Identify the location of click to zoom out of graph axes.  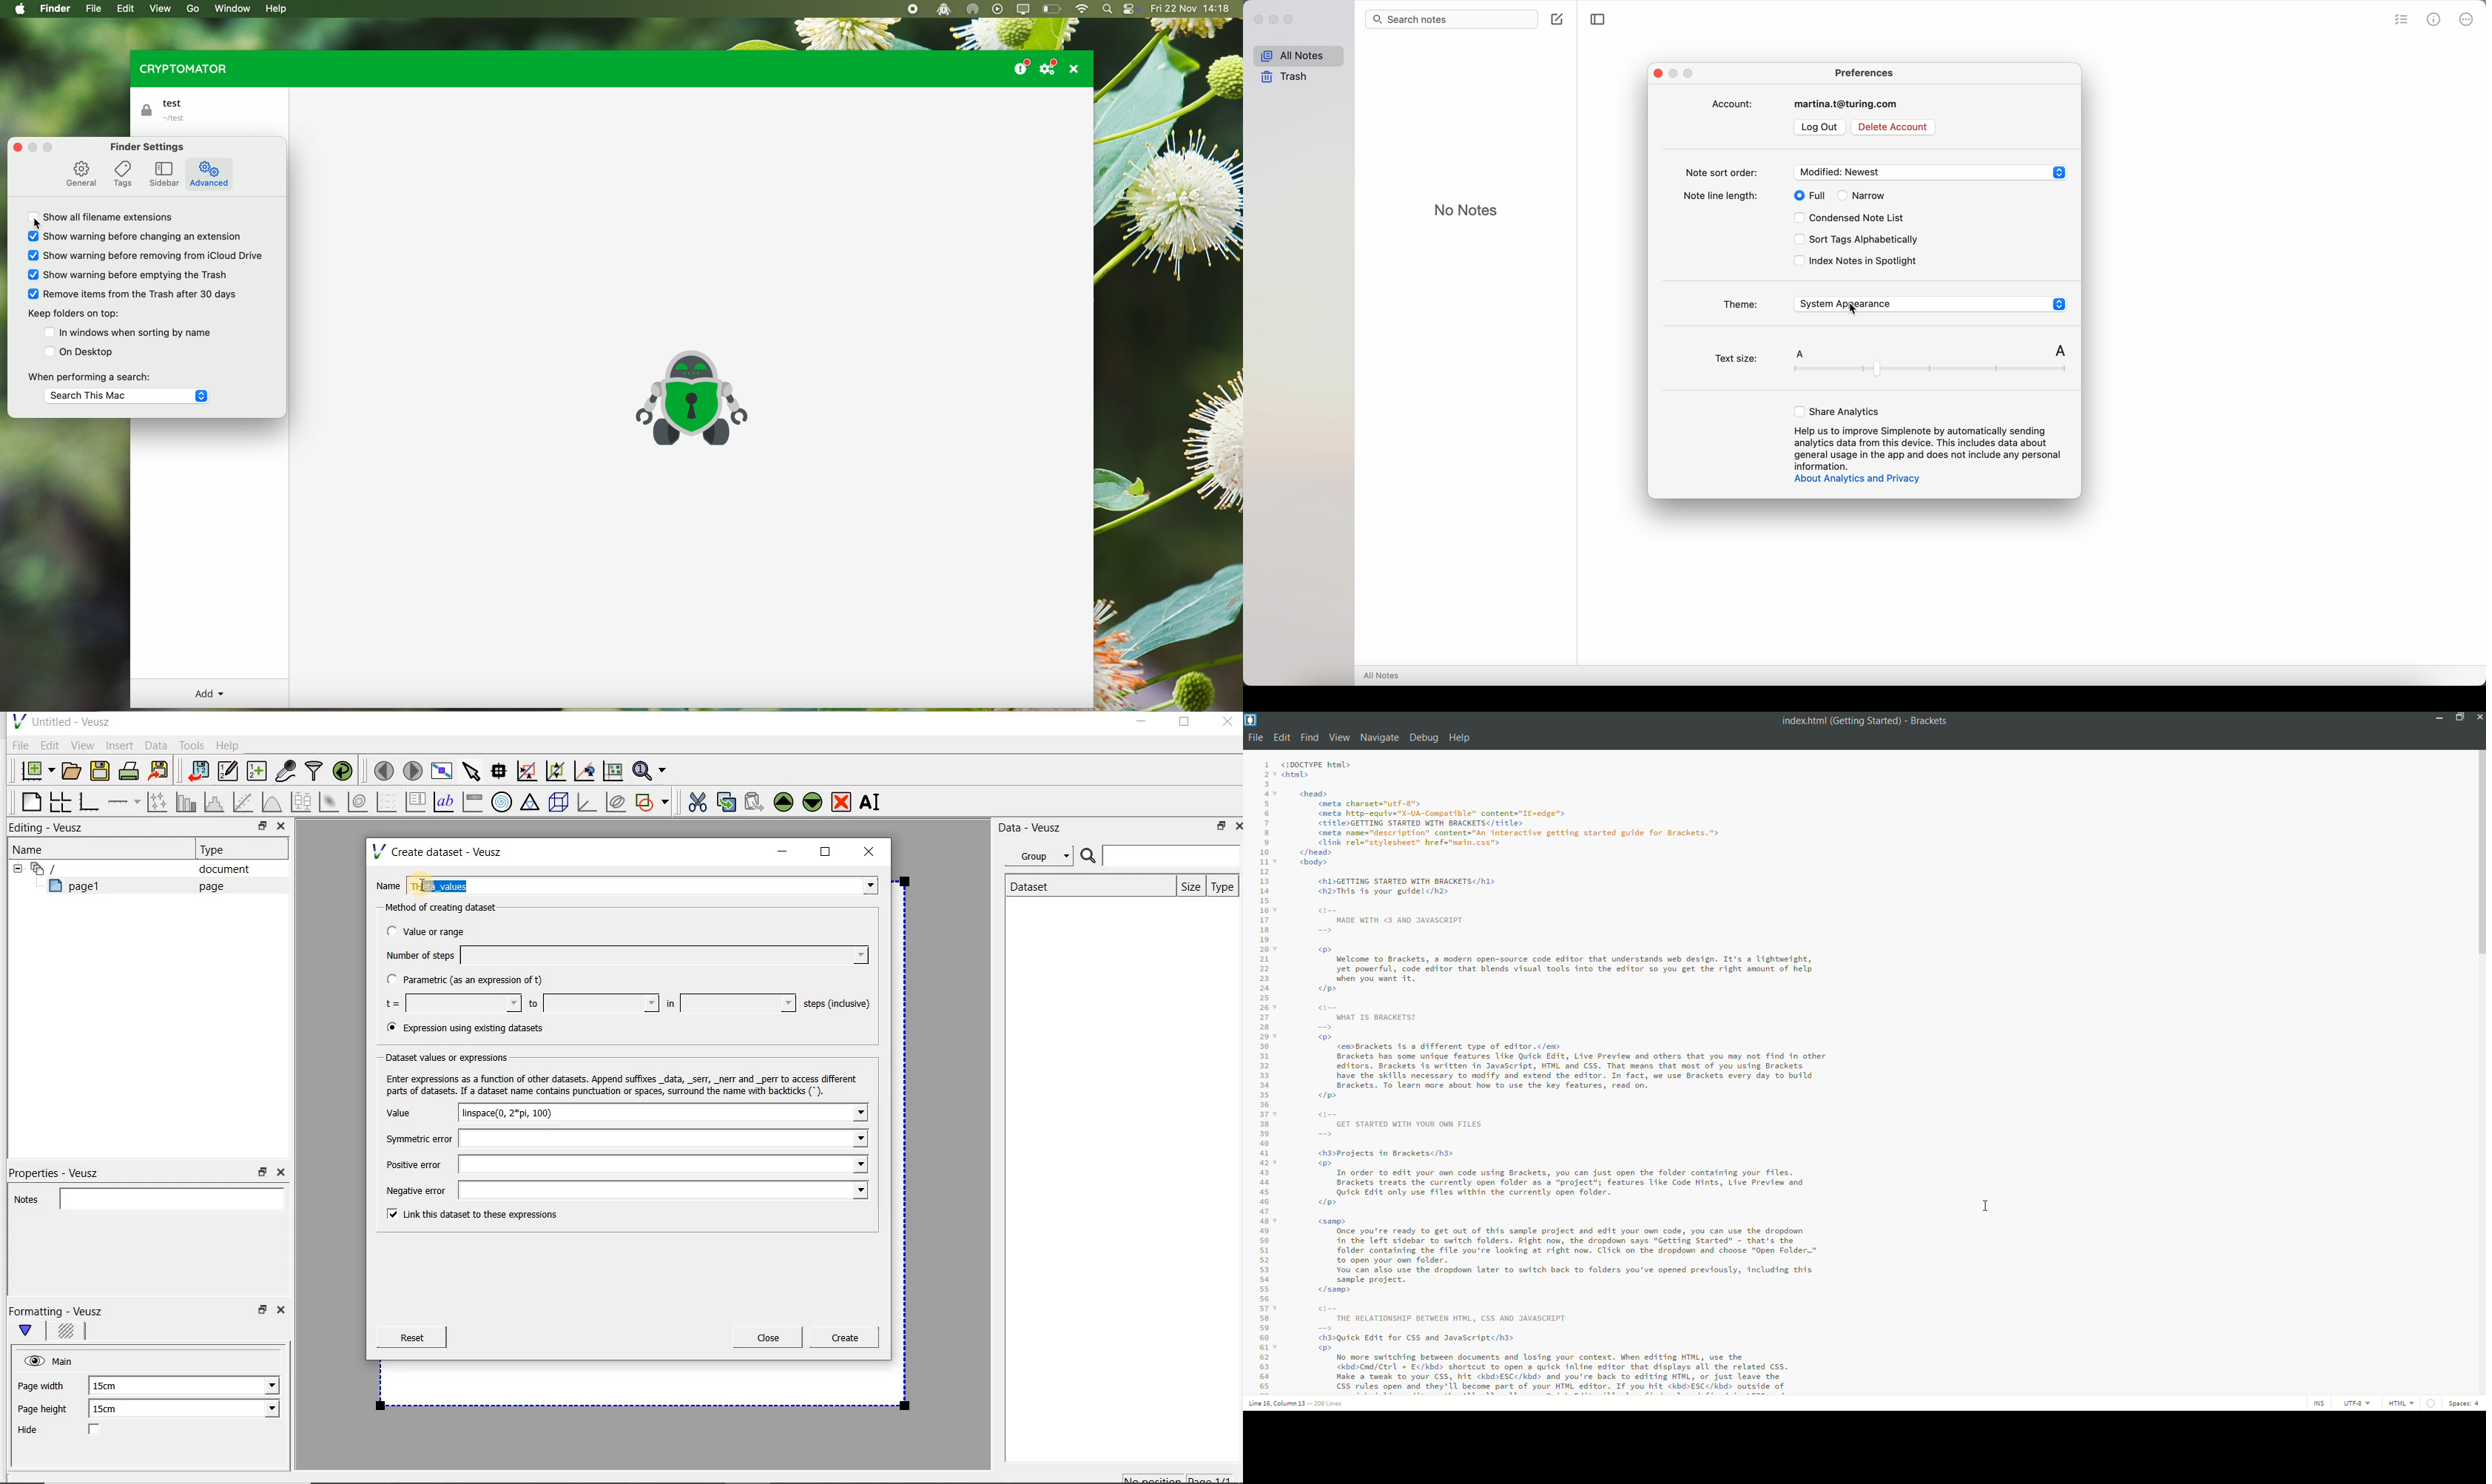
(556, 772).